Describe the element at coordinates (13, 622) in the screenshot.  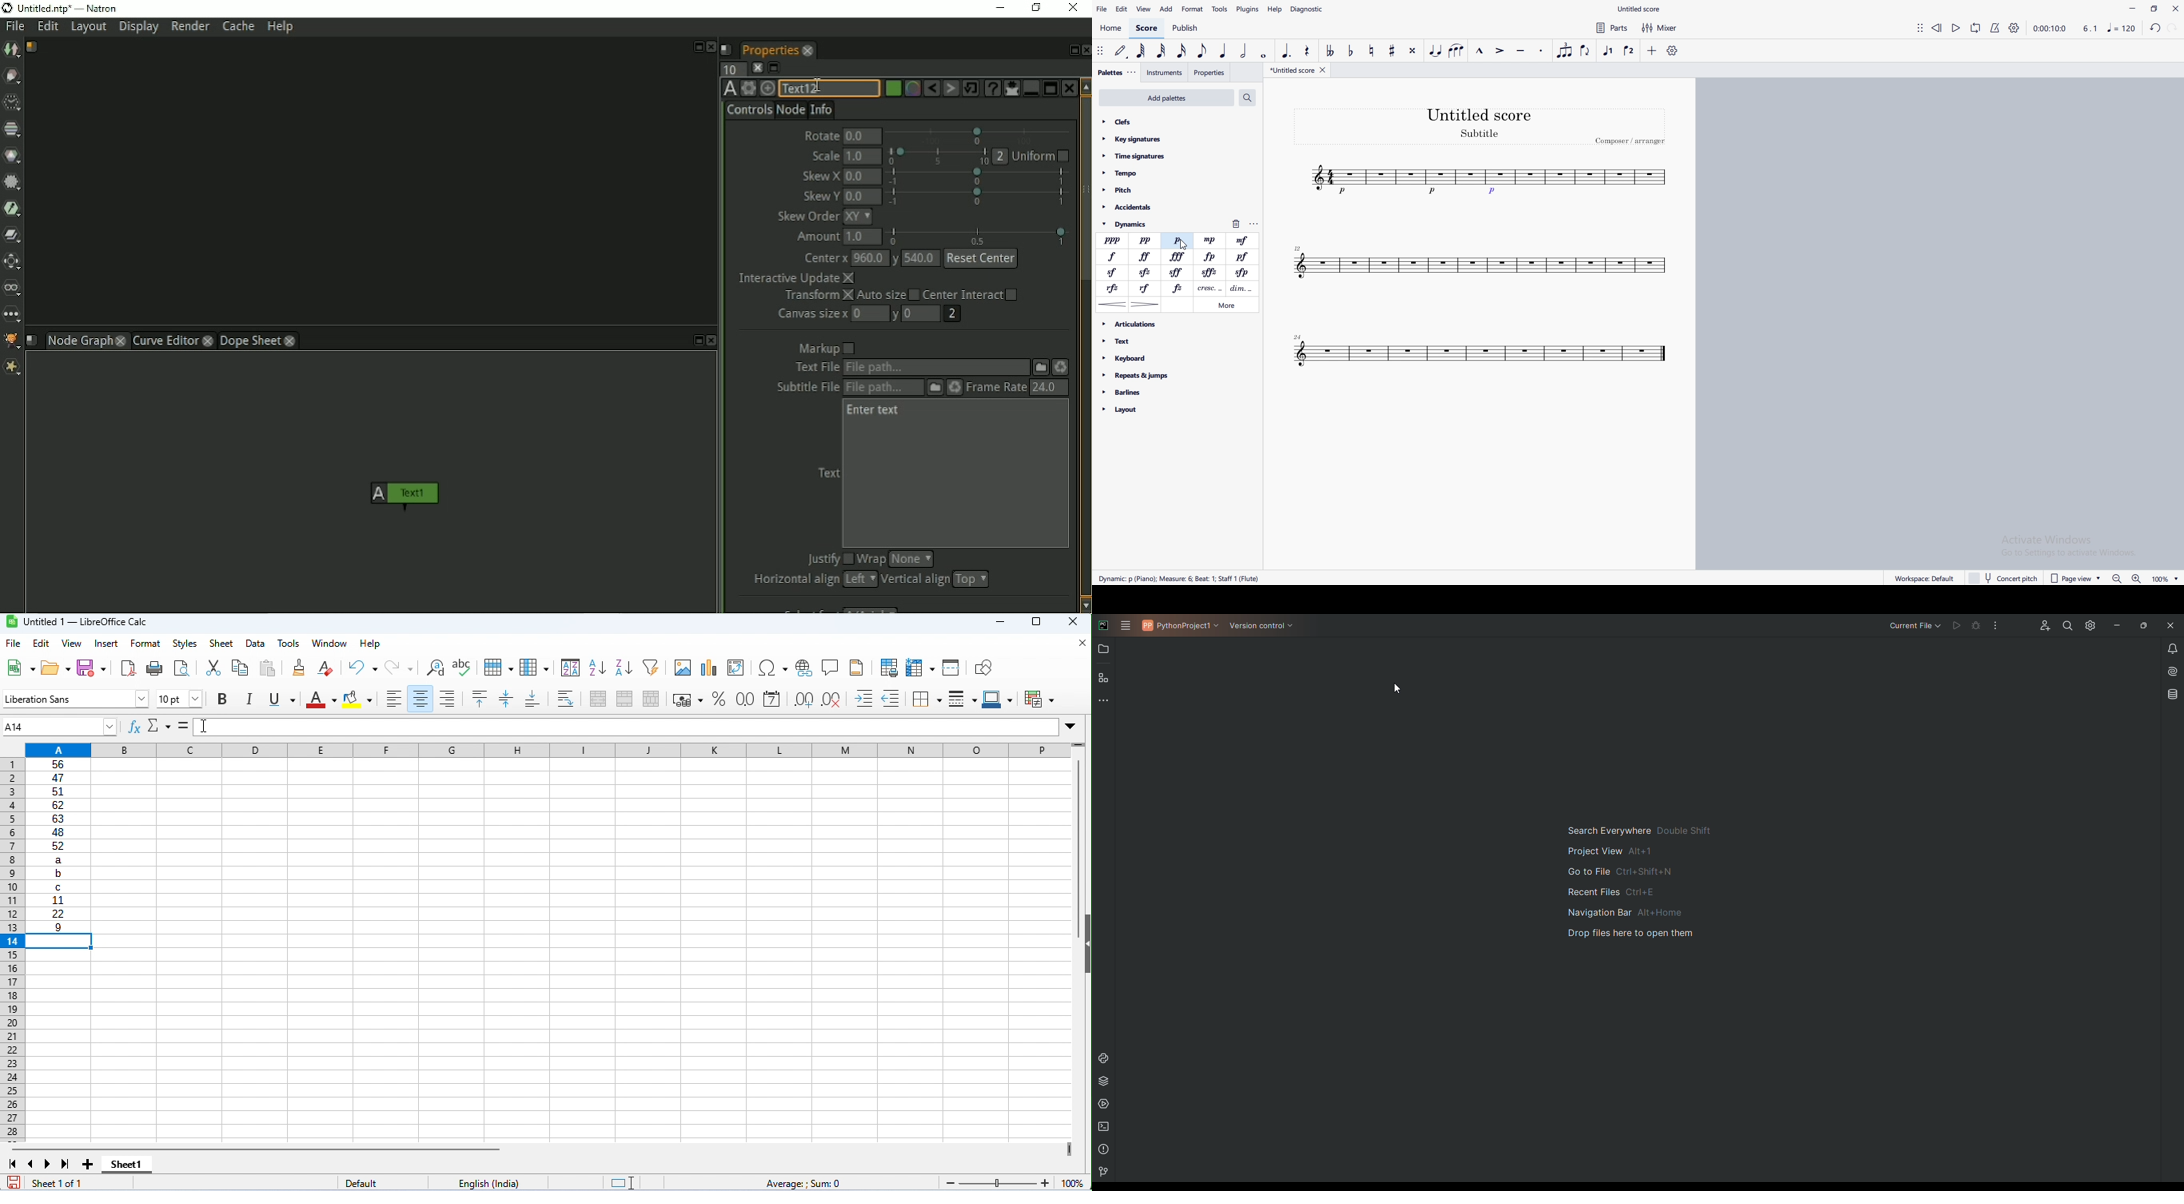
I see `Software logo` at that location.